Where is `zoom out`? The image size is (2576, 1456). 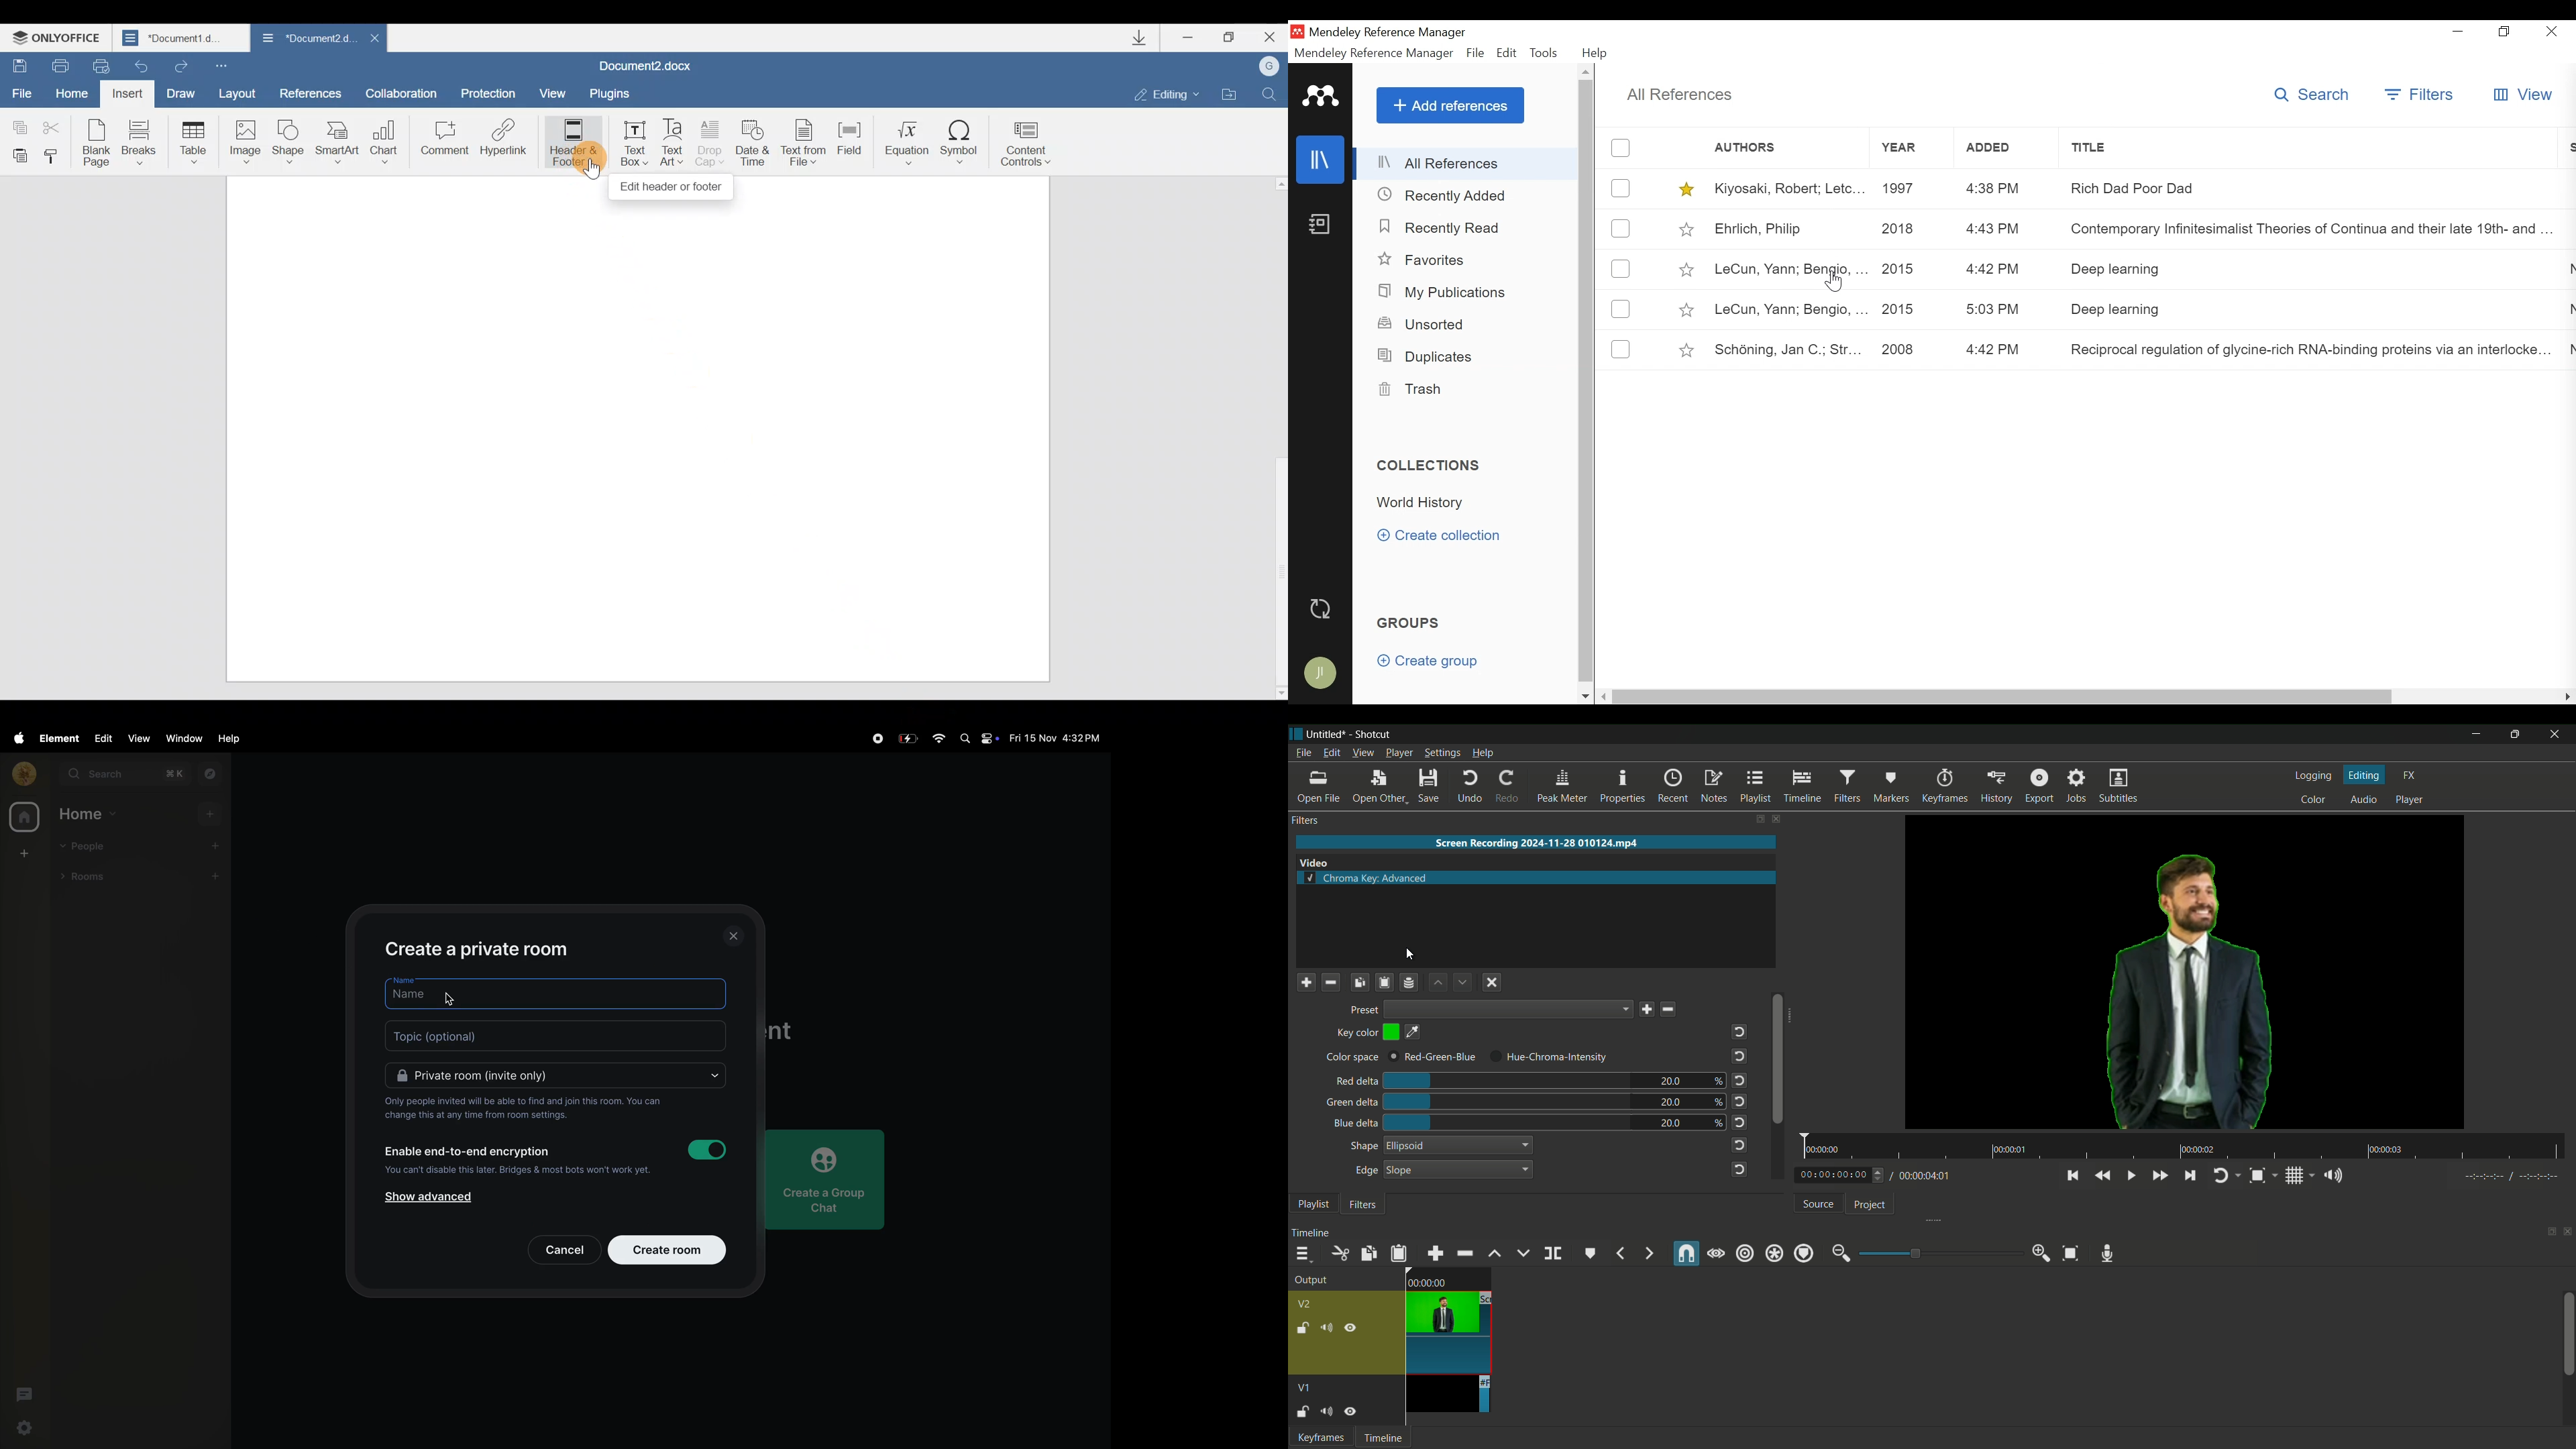
zoom out is located at coordinates (1840, 1253).